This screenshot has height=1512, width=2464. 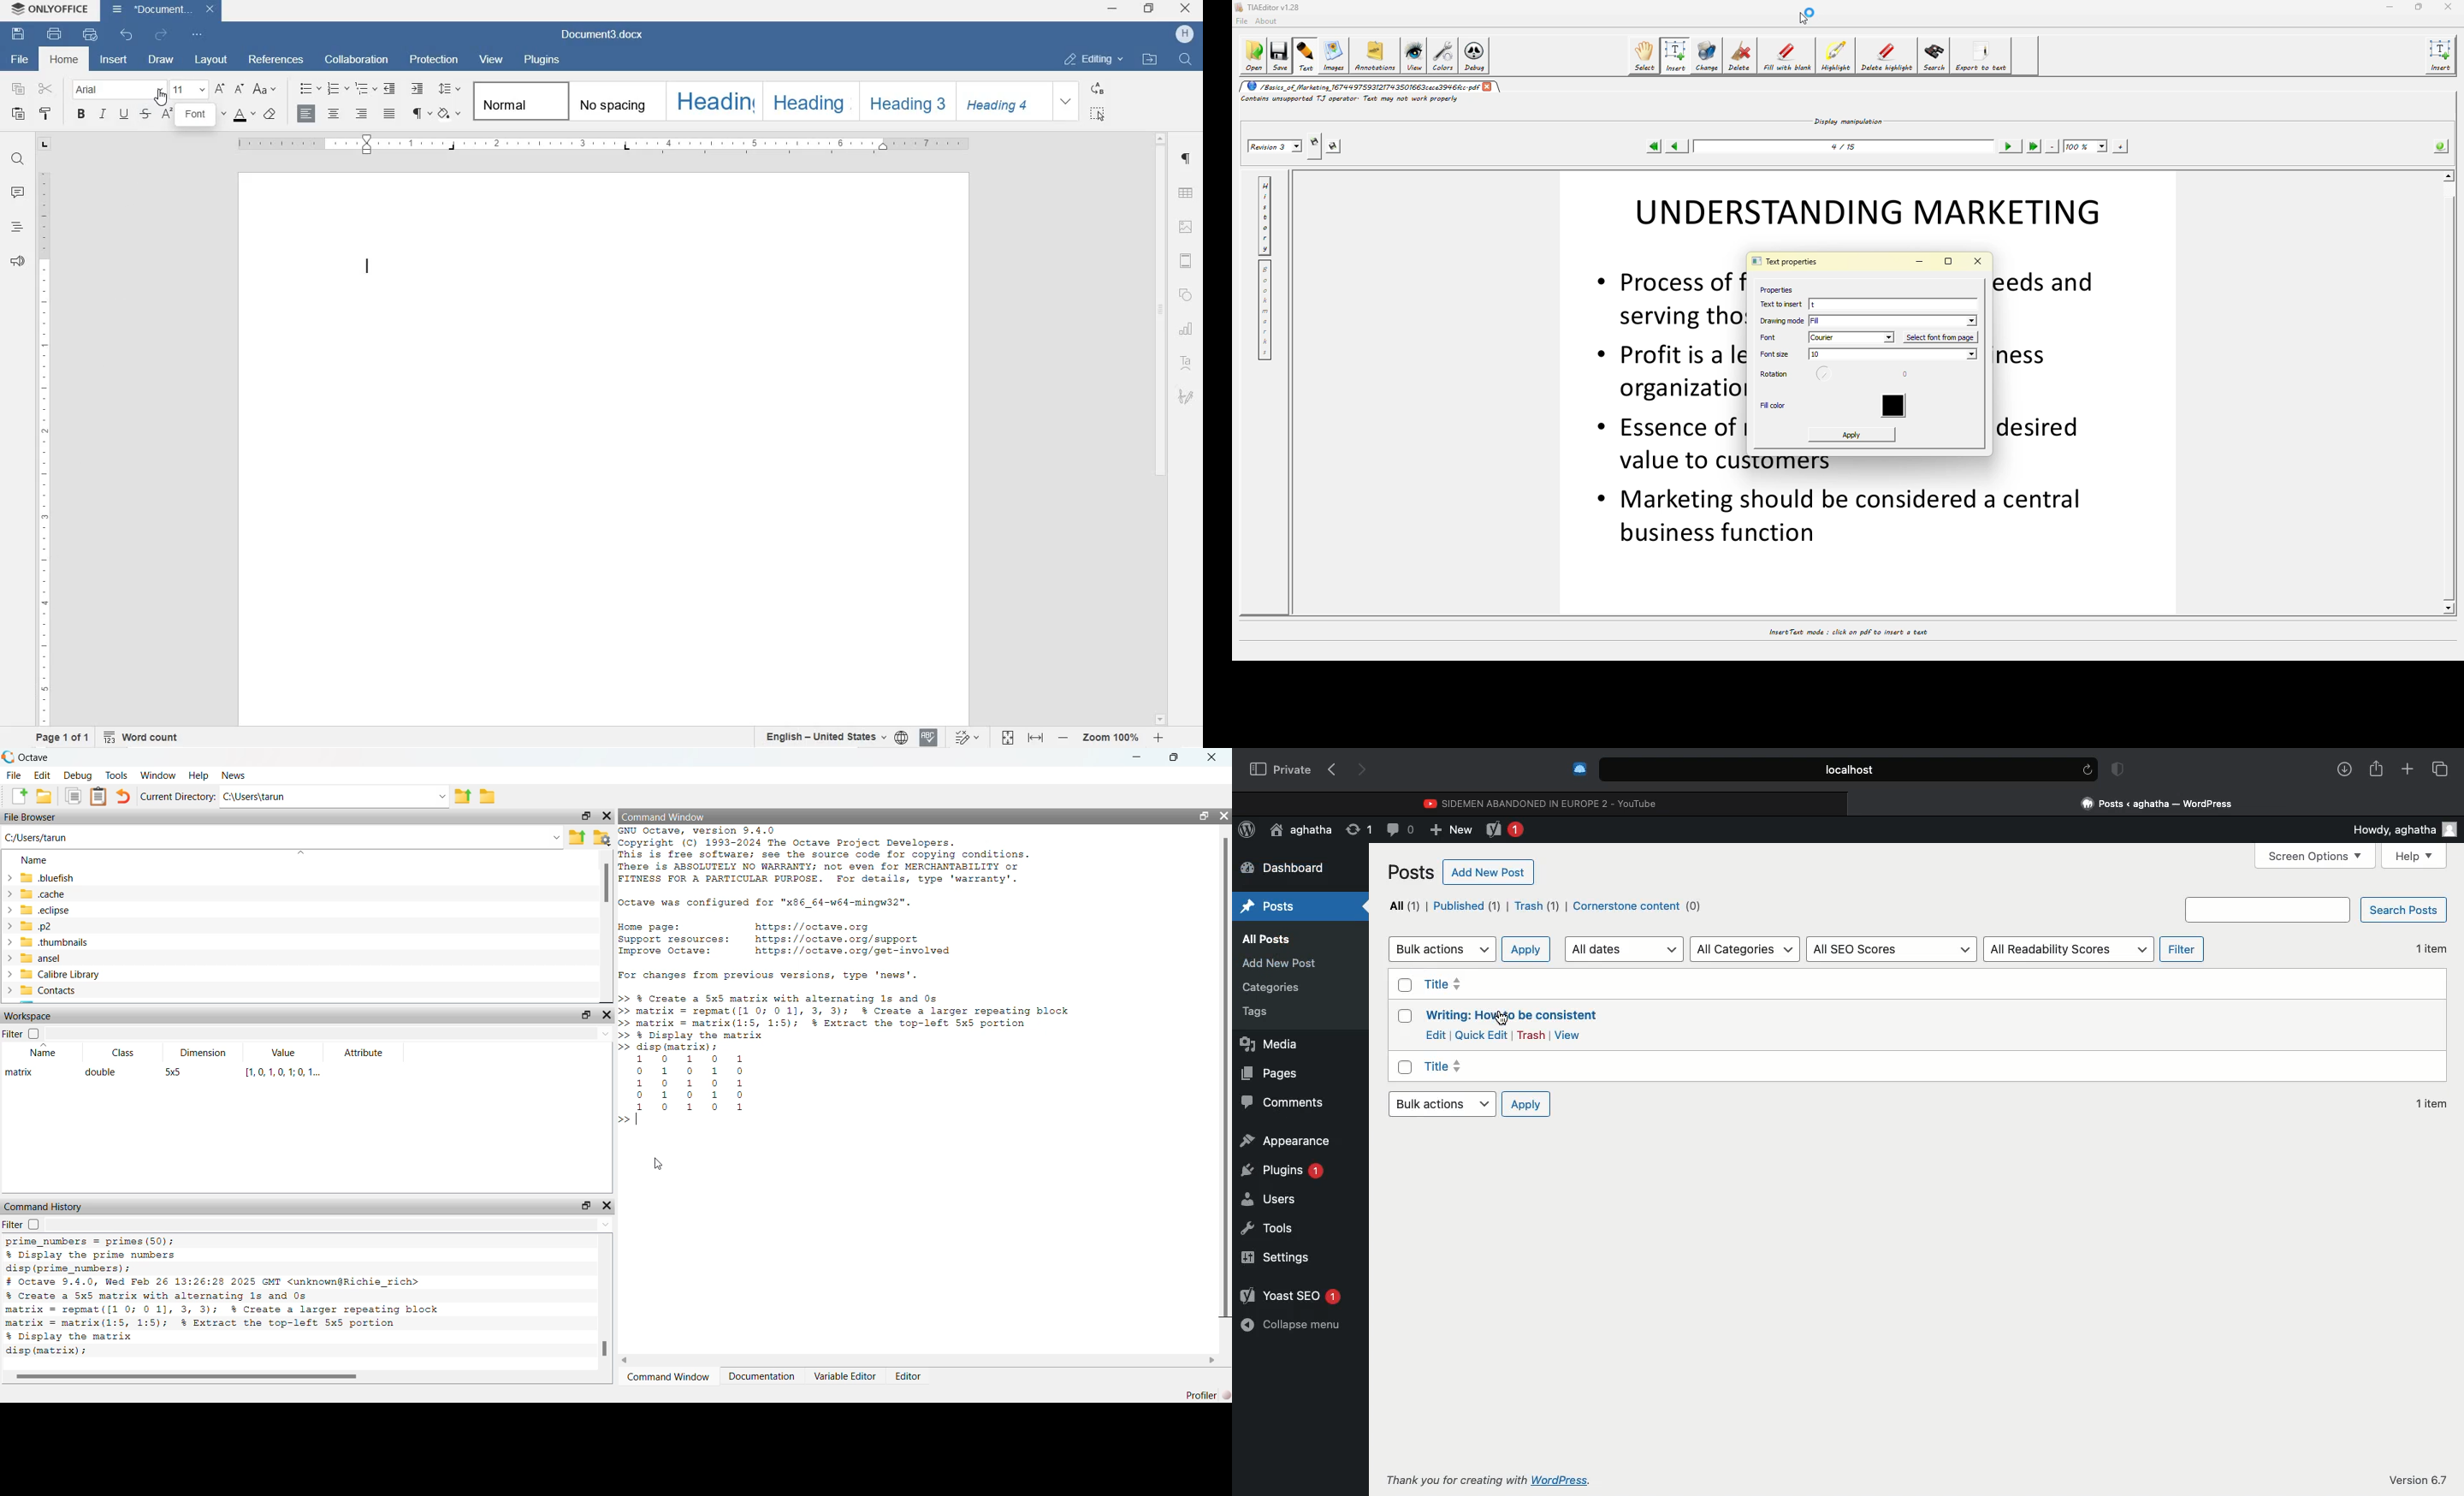 What do you see at coordinates (19, 262) in the screenshot?
I see `FEEDBACK & SUPPORT` at bounding box center [19, 262].